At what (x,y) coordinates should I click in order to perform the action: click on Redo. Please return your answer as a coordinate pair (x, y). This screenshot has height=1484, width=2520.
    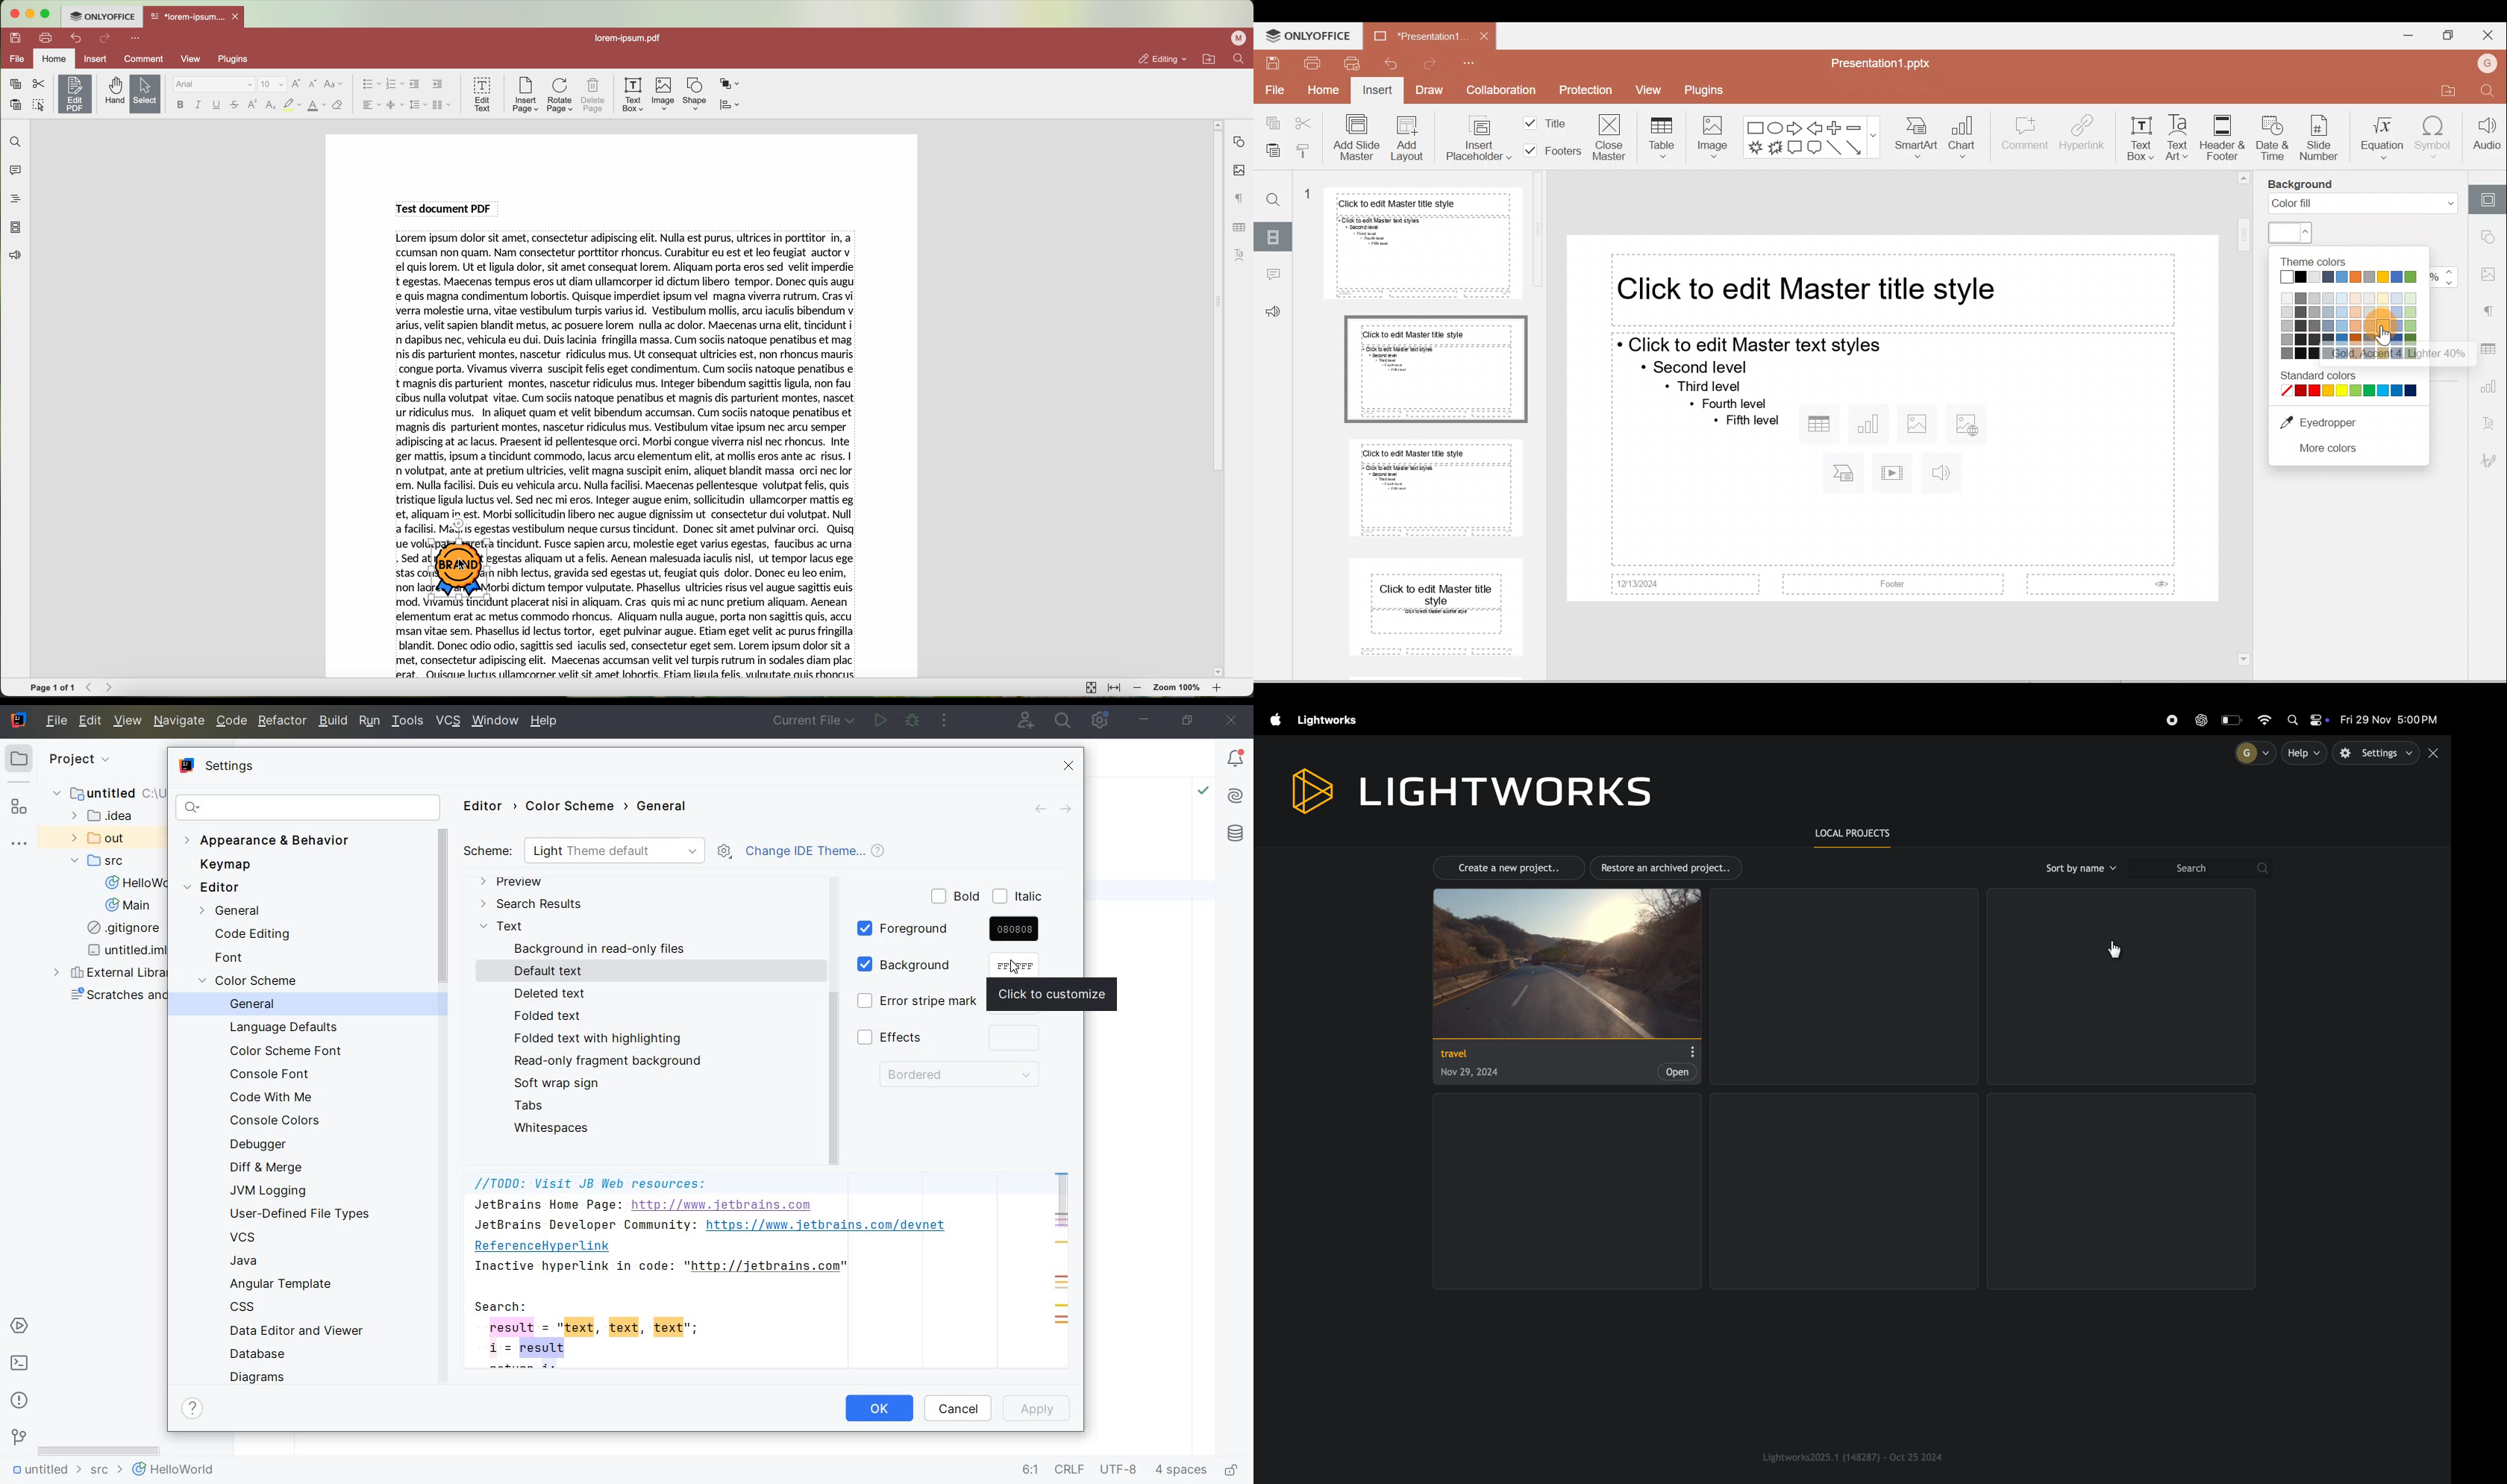
    Looking at the image, I should click on (1434, 63).